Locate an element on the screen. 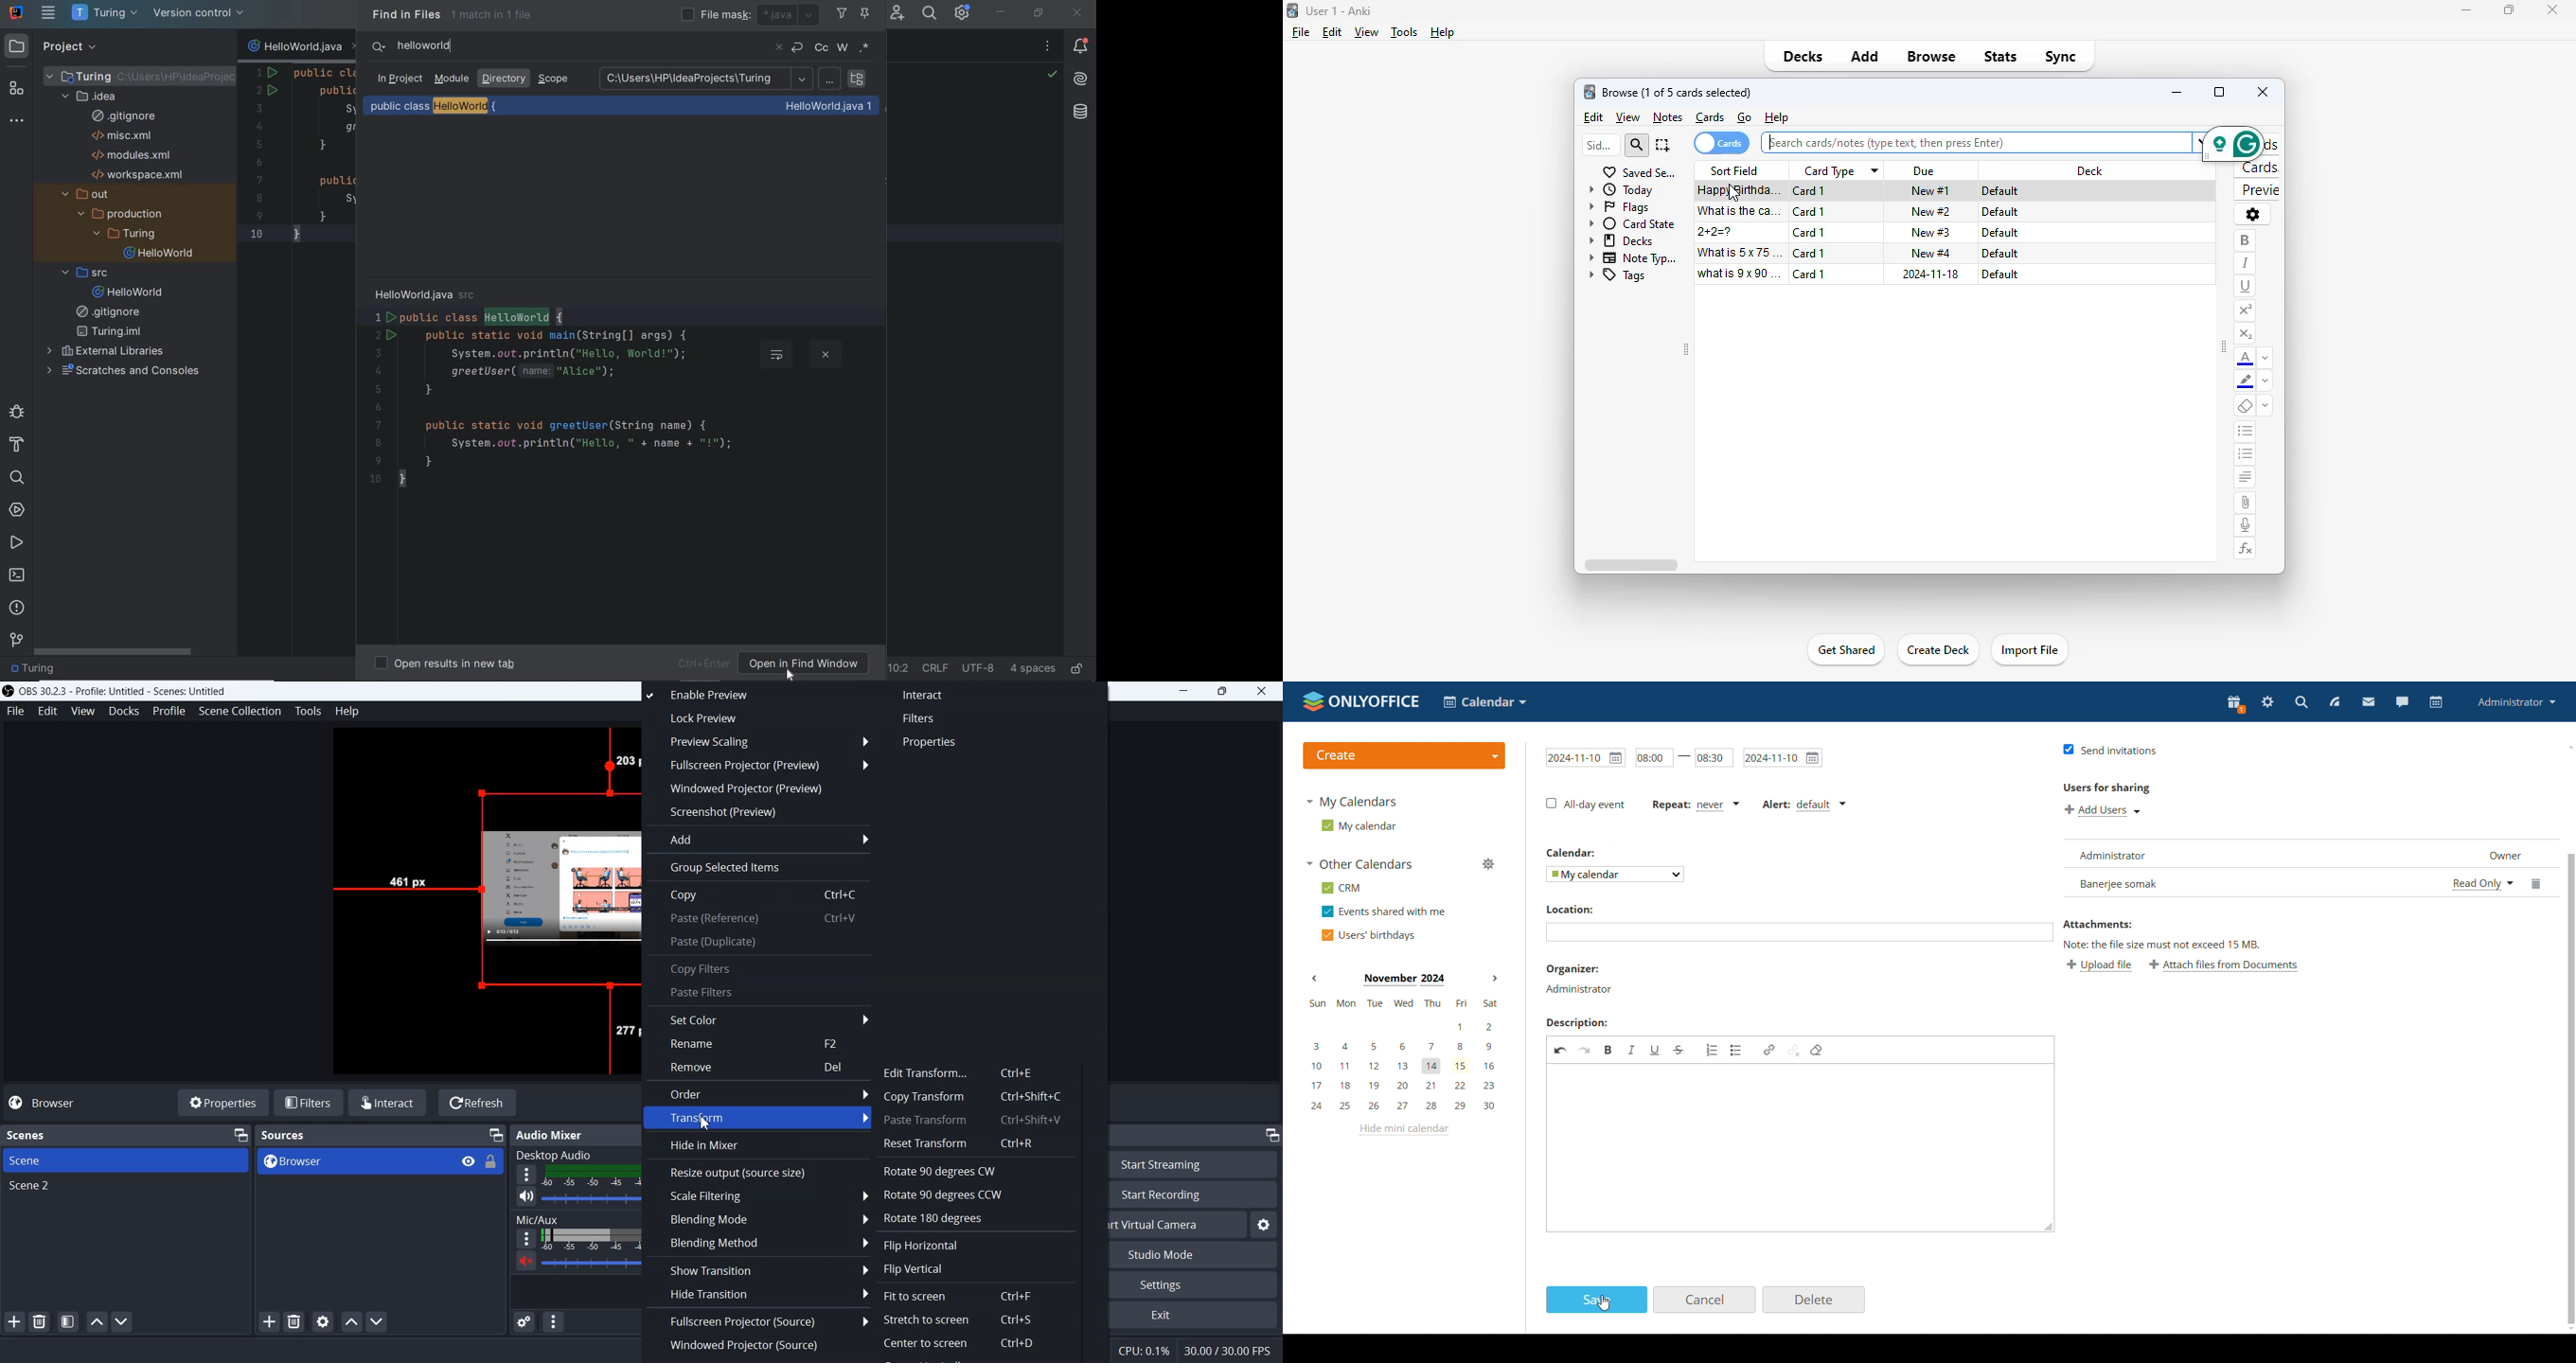  Hide in Mixer is located at coordinates (756, 1144).